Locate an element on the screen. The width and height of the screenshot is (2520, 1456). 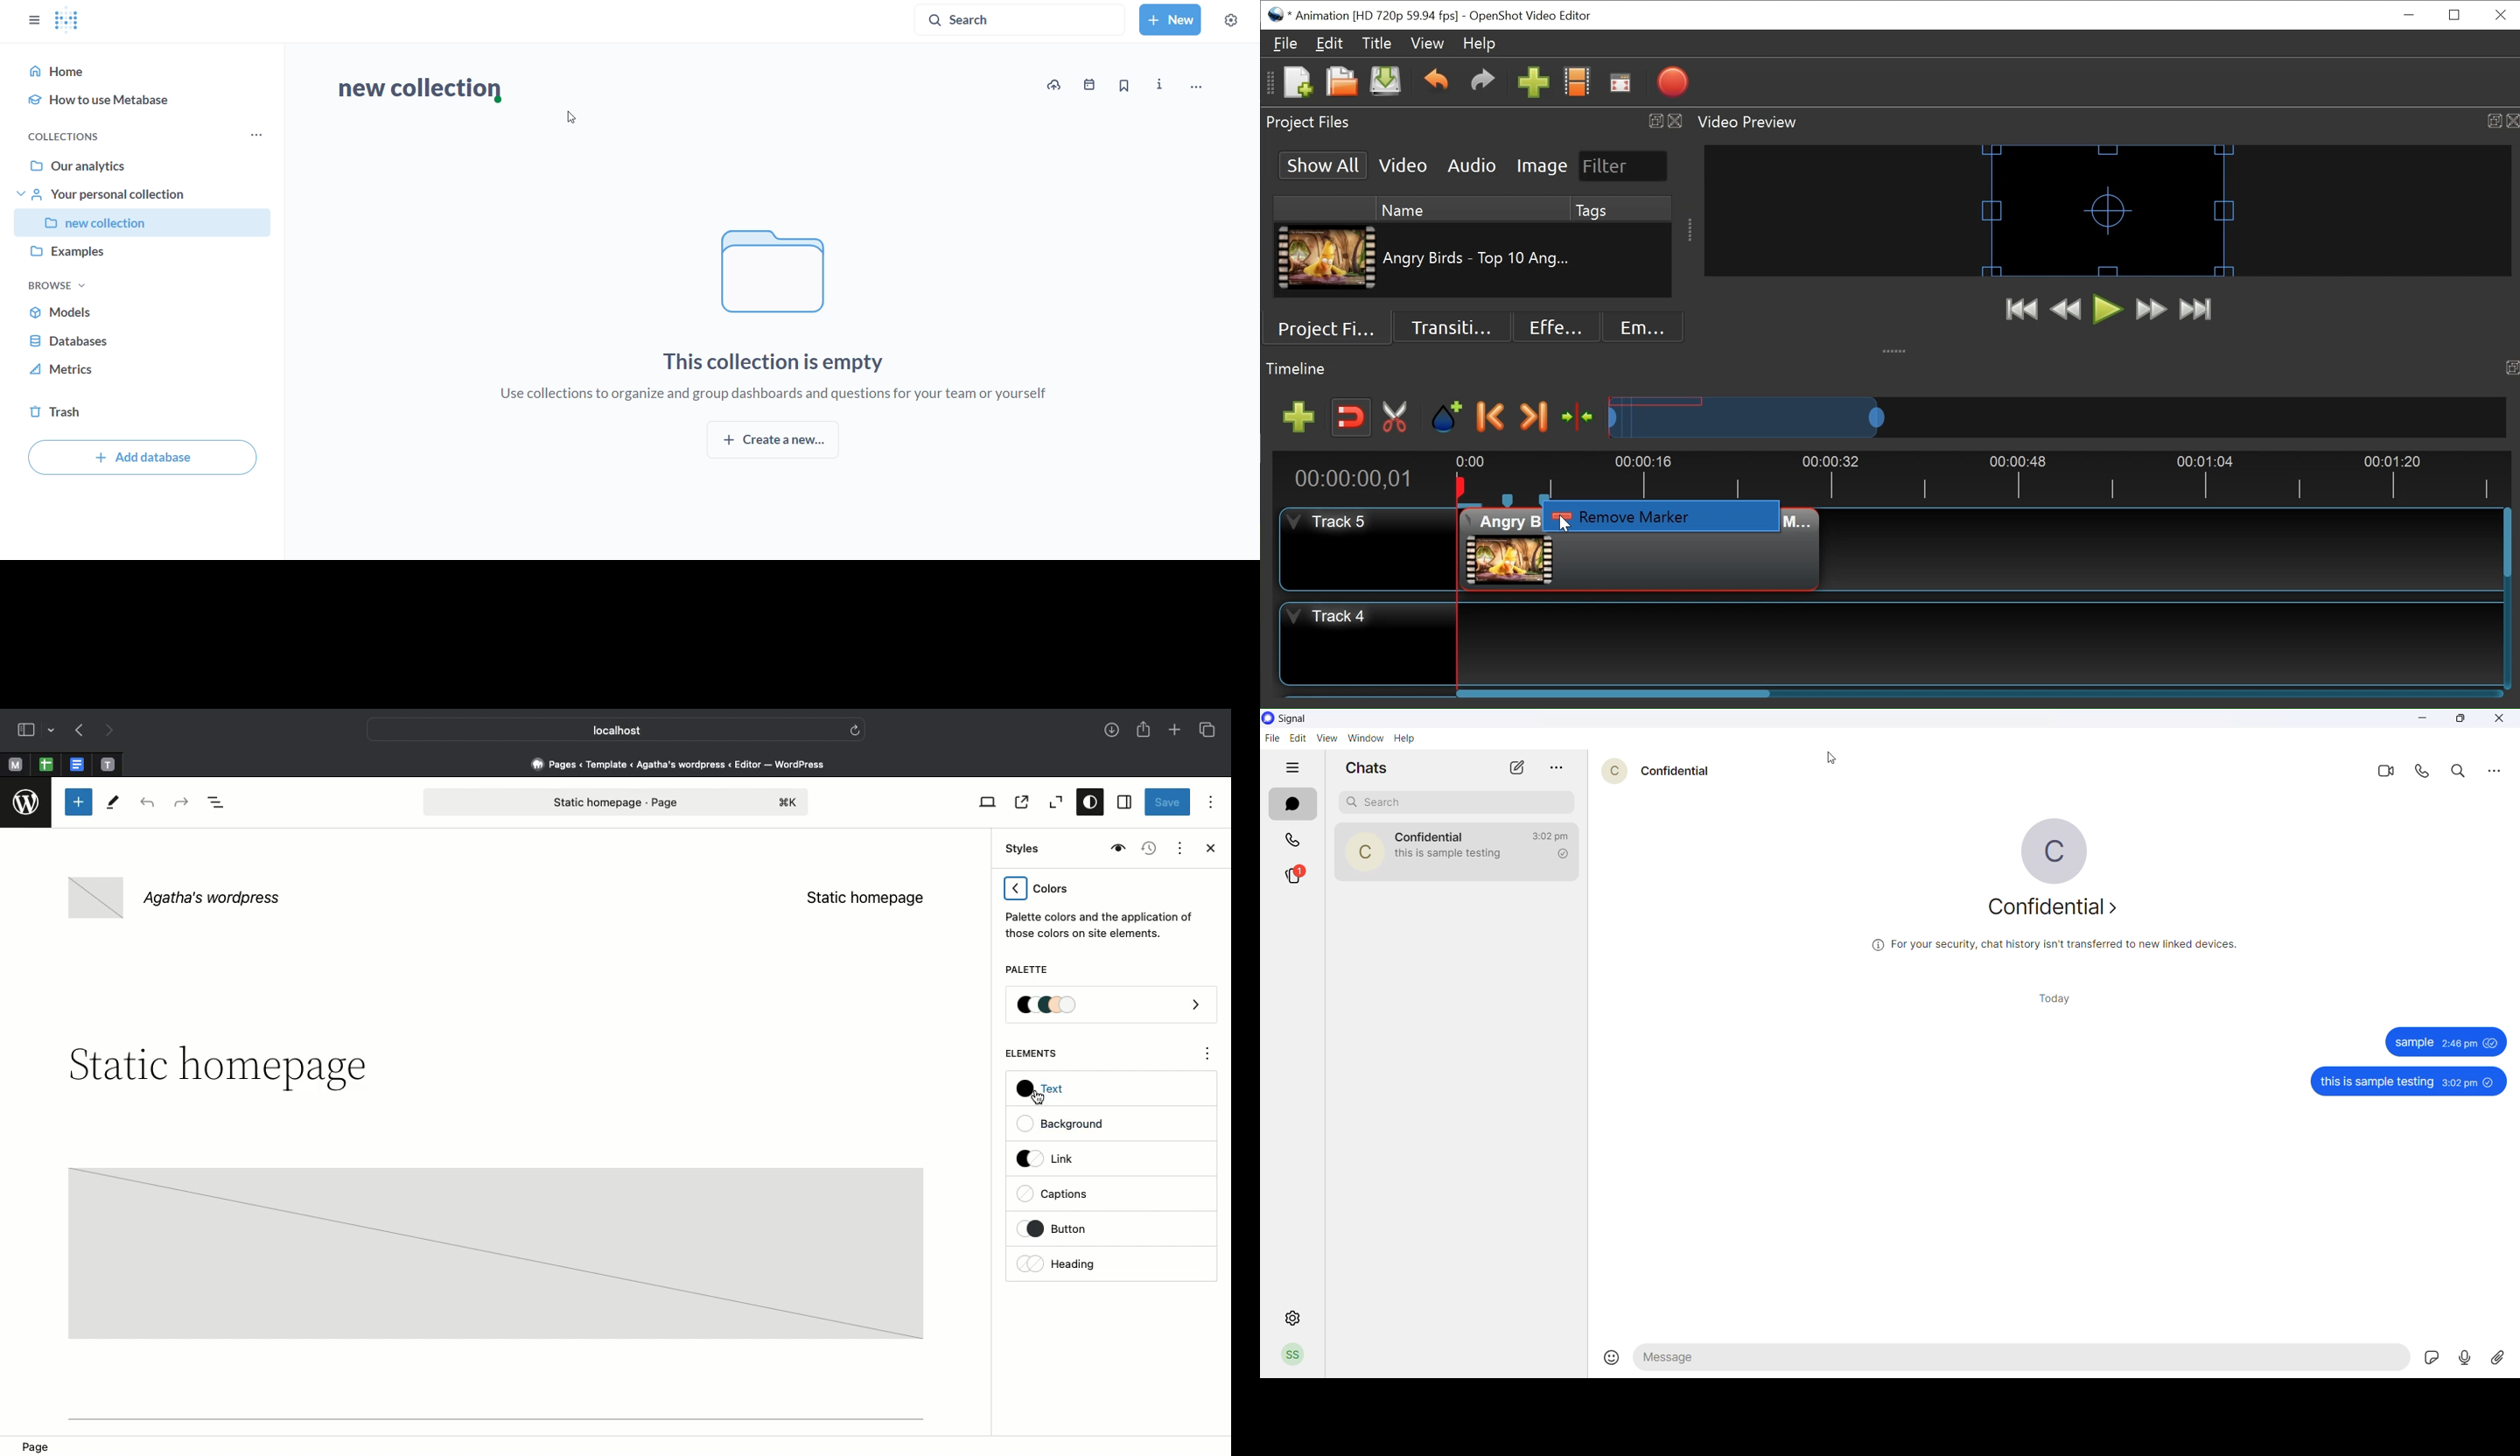
search is located at coordinates (1020, 18).